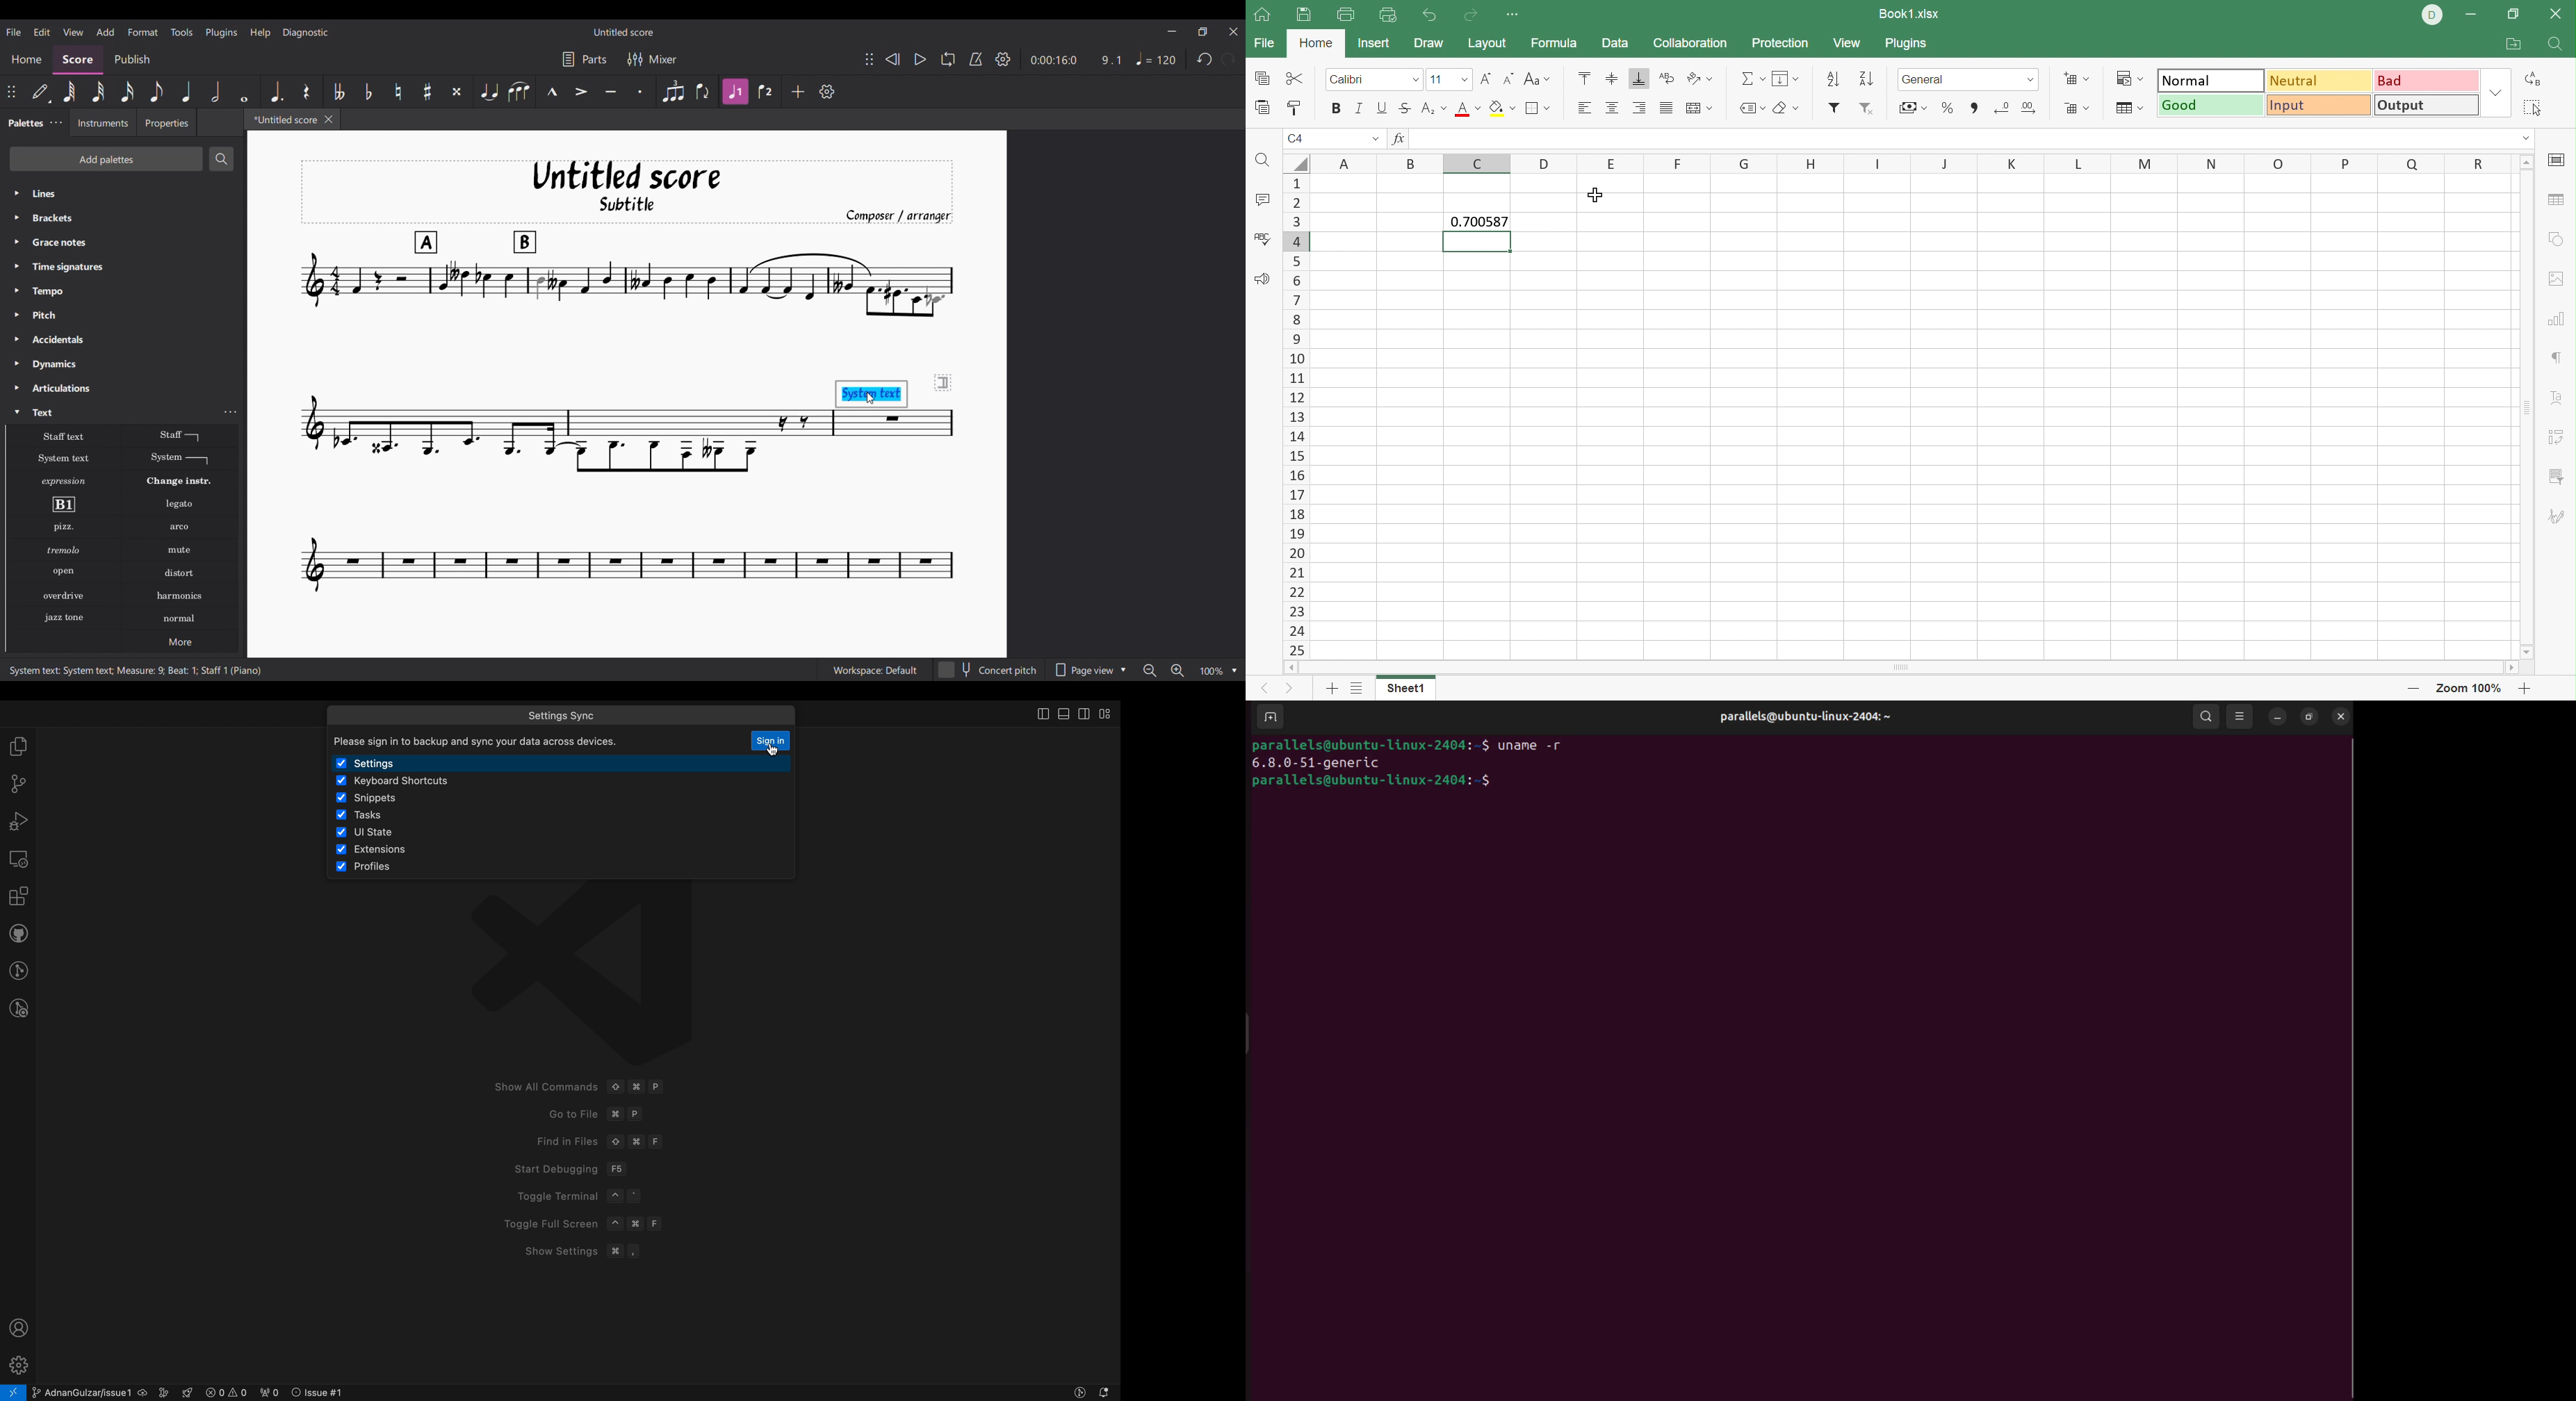 The width and height of the screenshot is (2576, 1428). I want to click on Redo, so click(1228, 59).